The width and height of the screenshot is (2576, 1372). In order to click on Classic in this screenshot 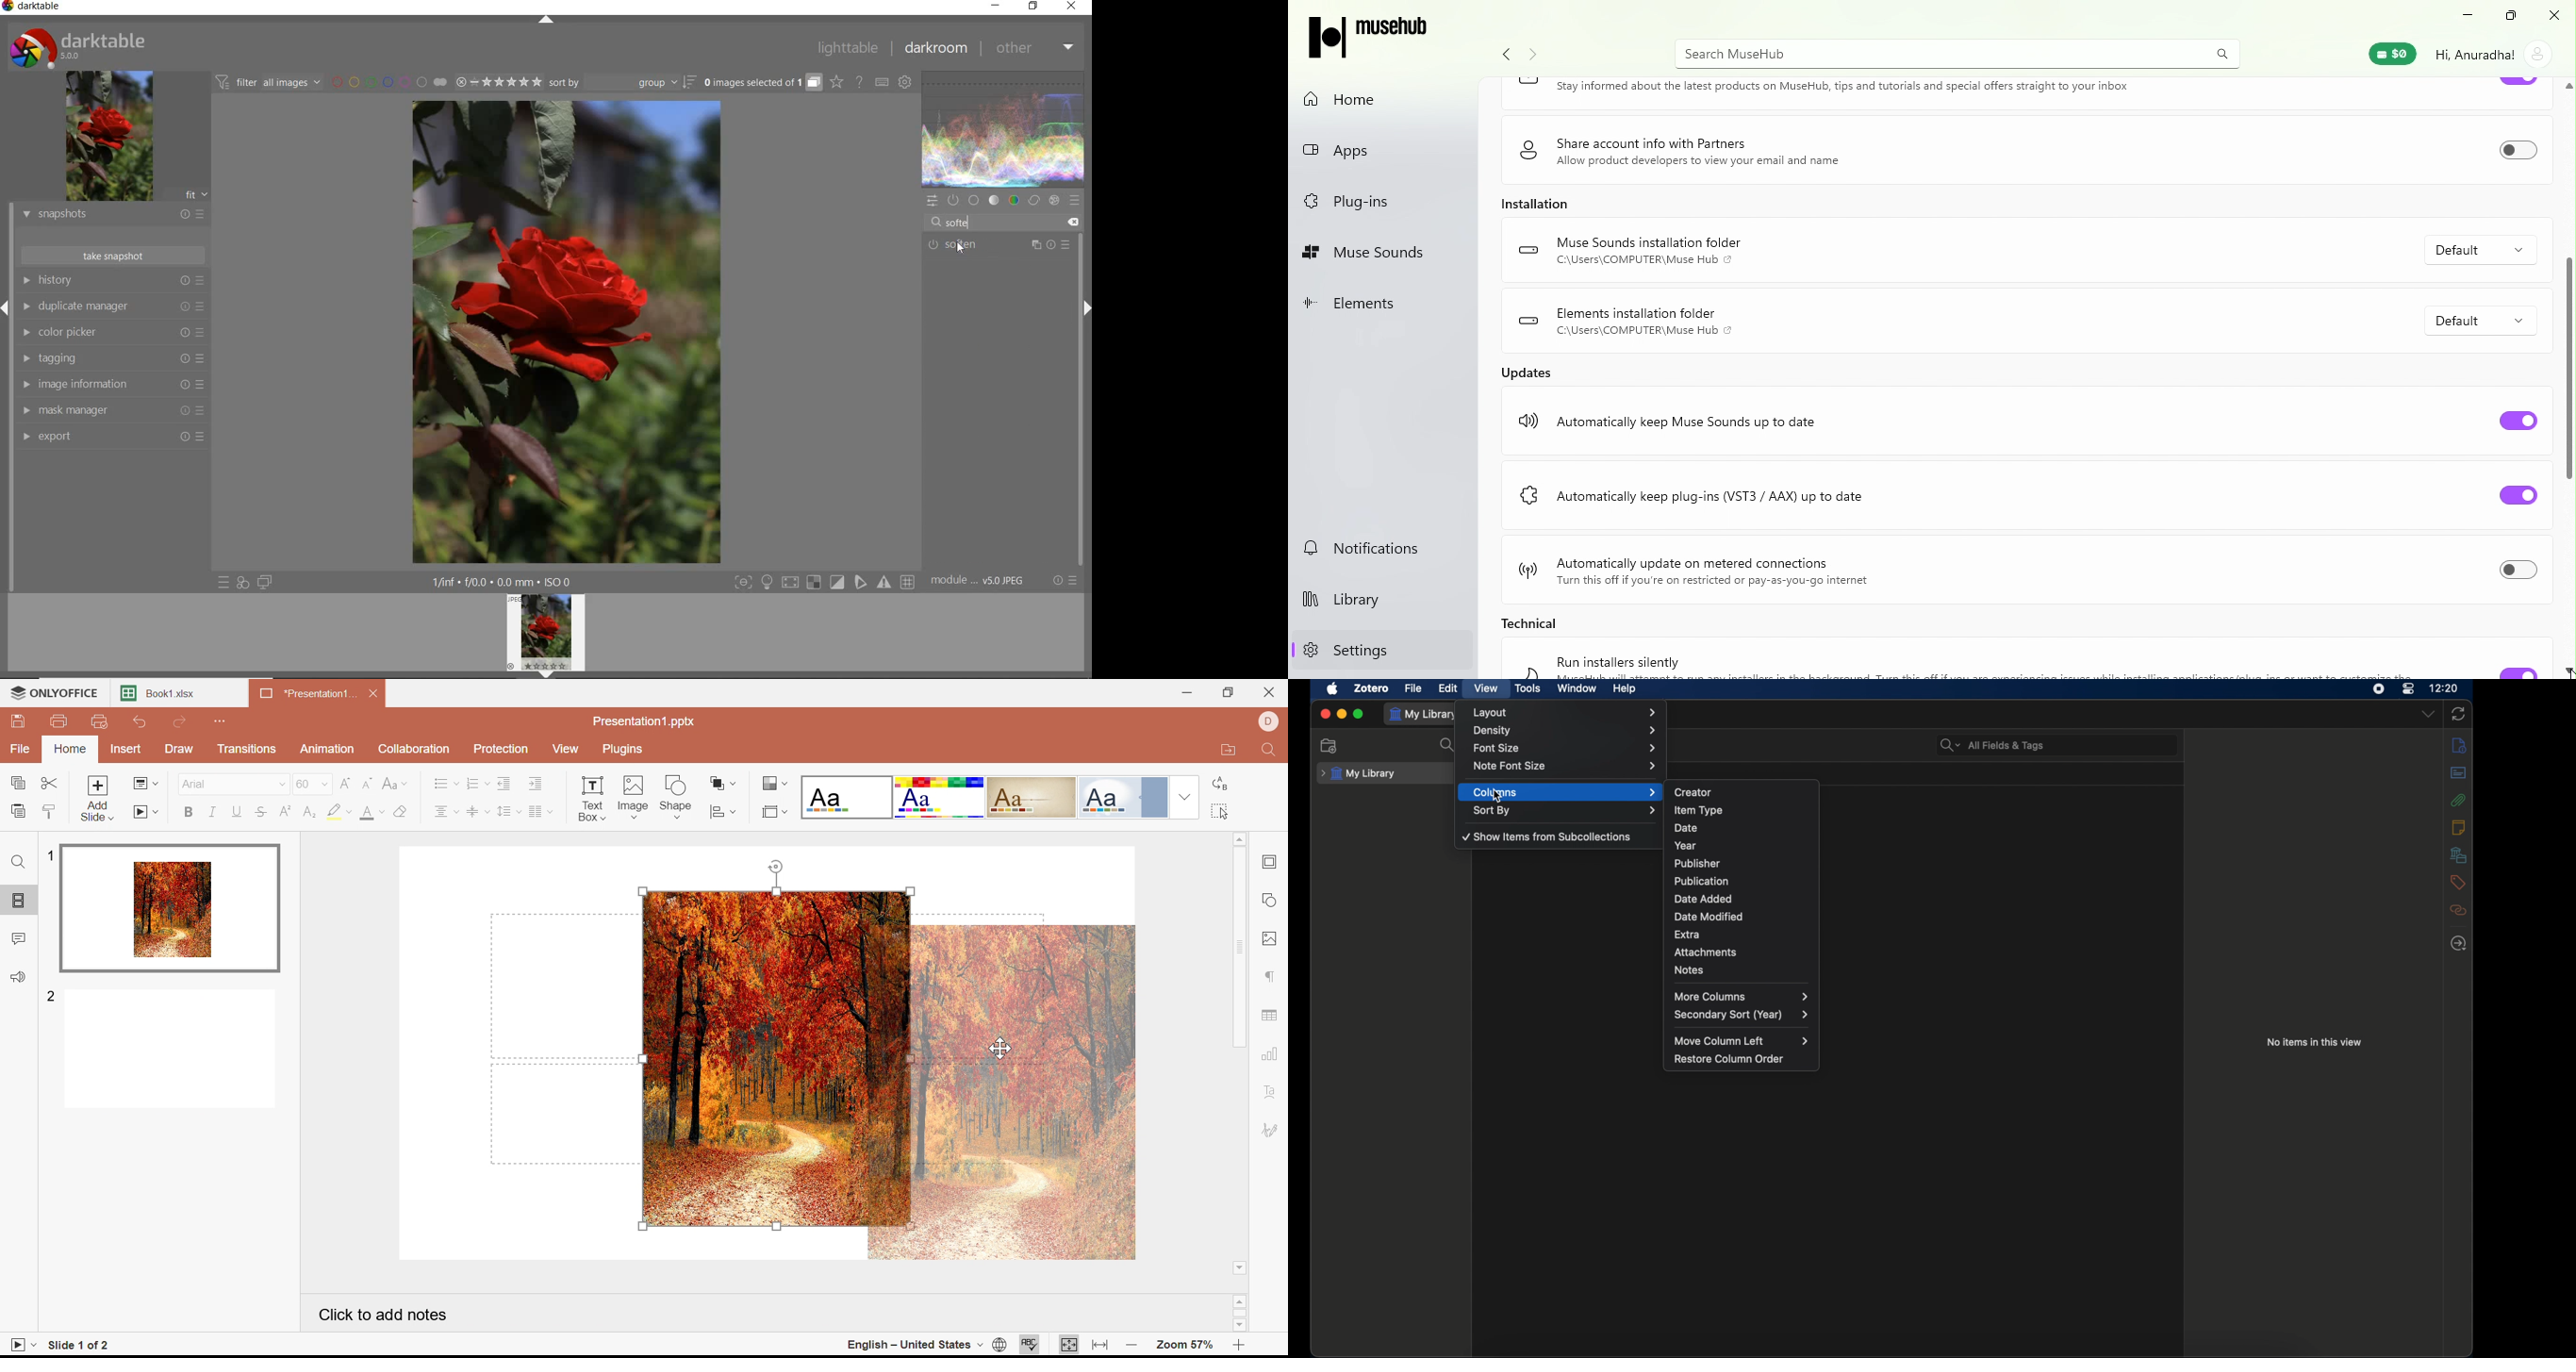, I will do `click(1033, 797)`.